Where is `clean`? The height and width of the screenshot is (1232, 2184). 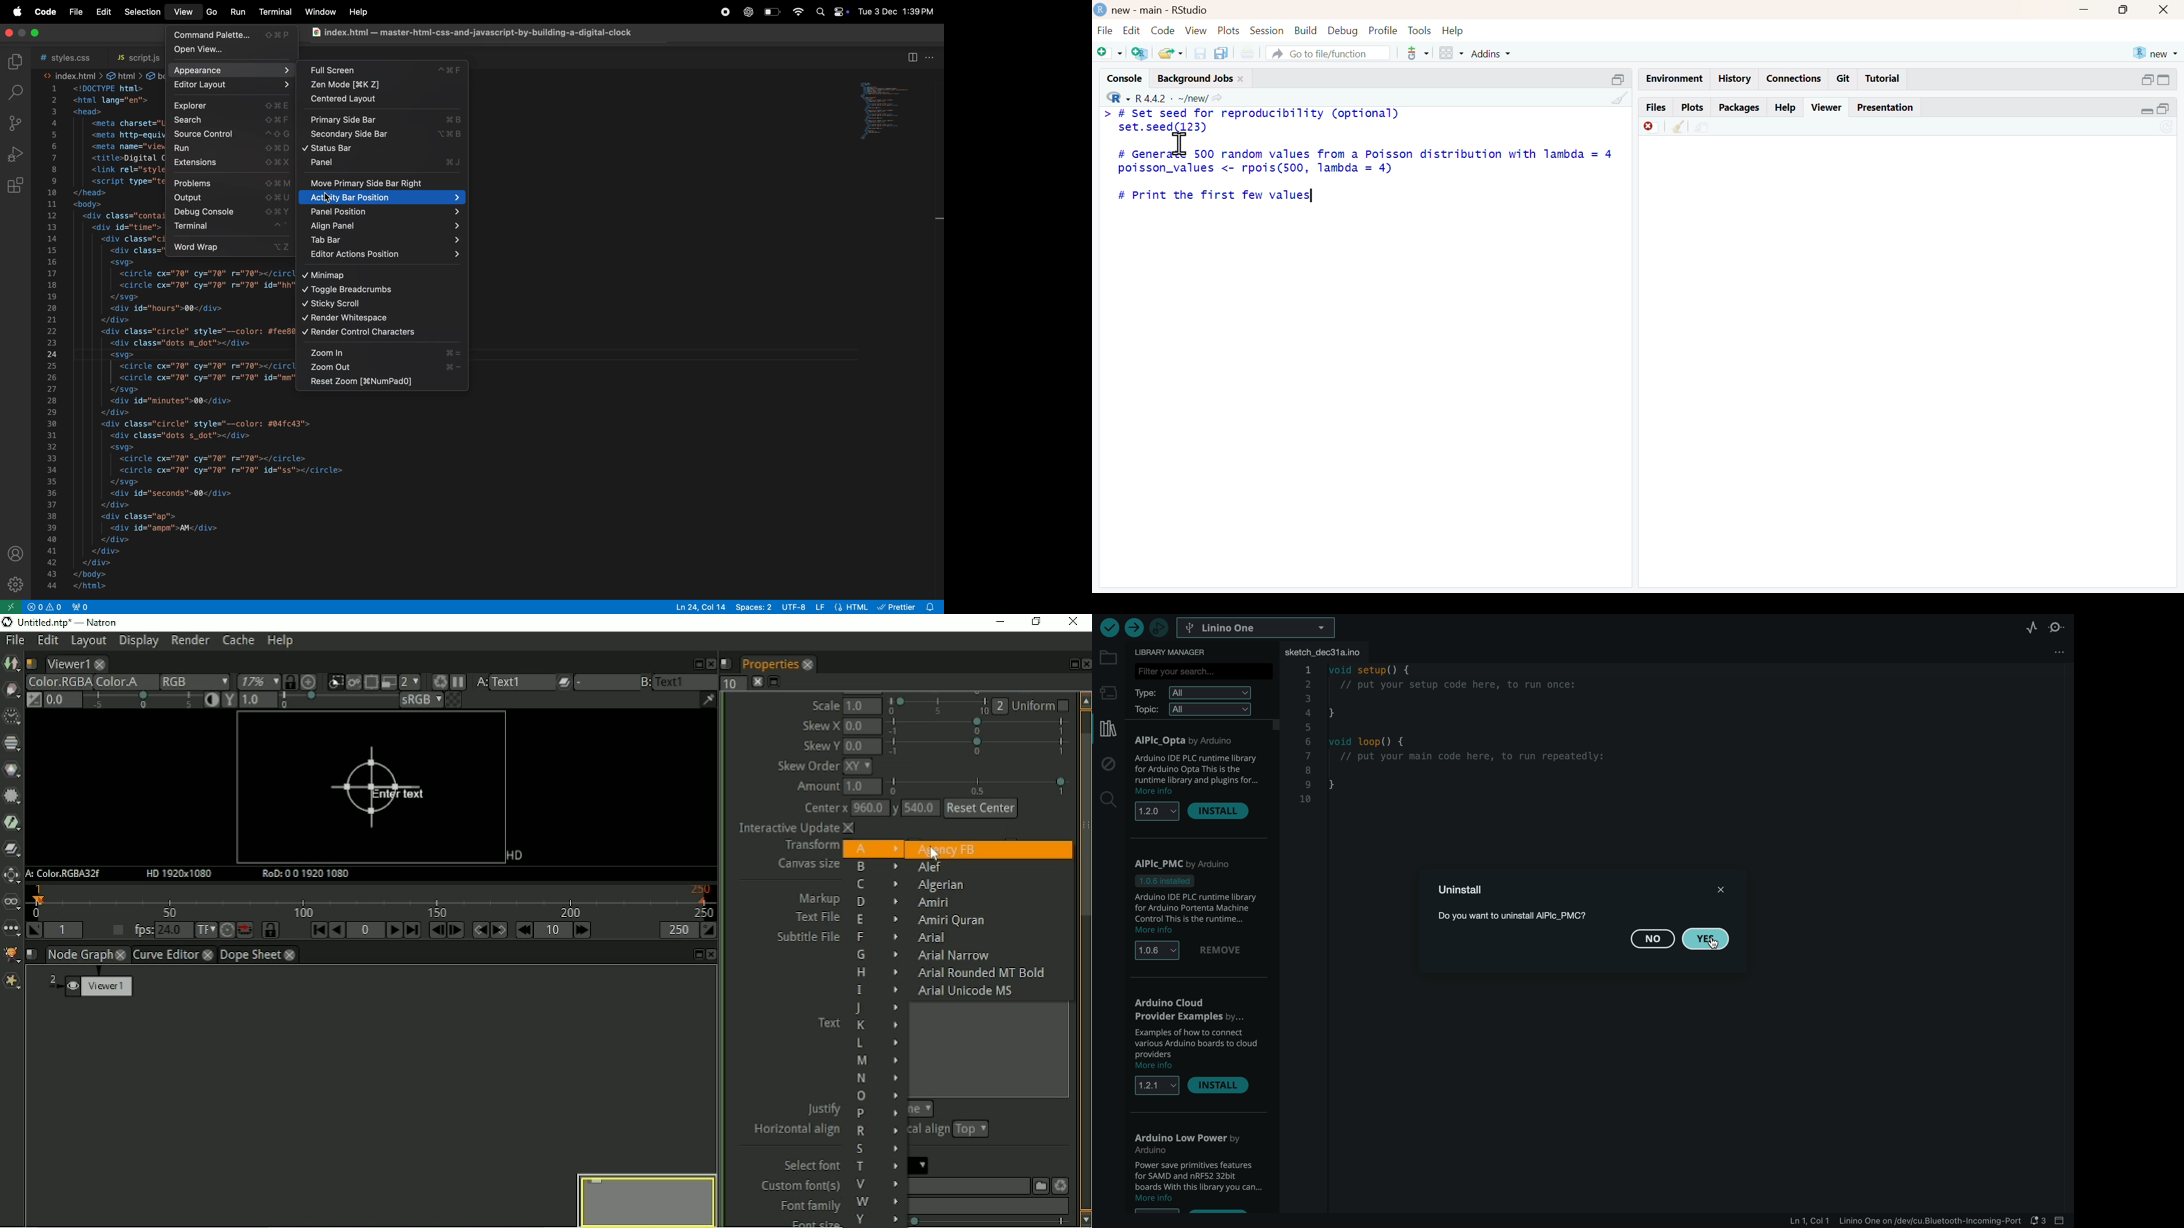
clean is located at coordinates (1622, 98).